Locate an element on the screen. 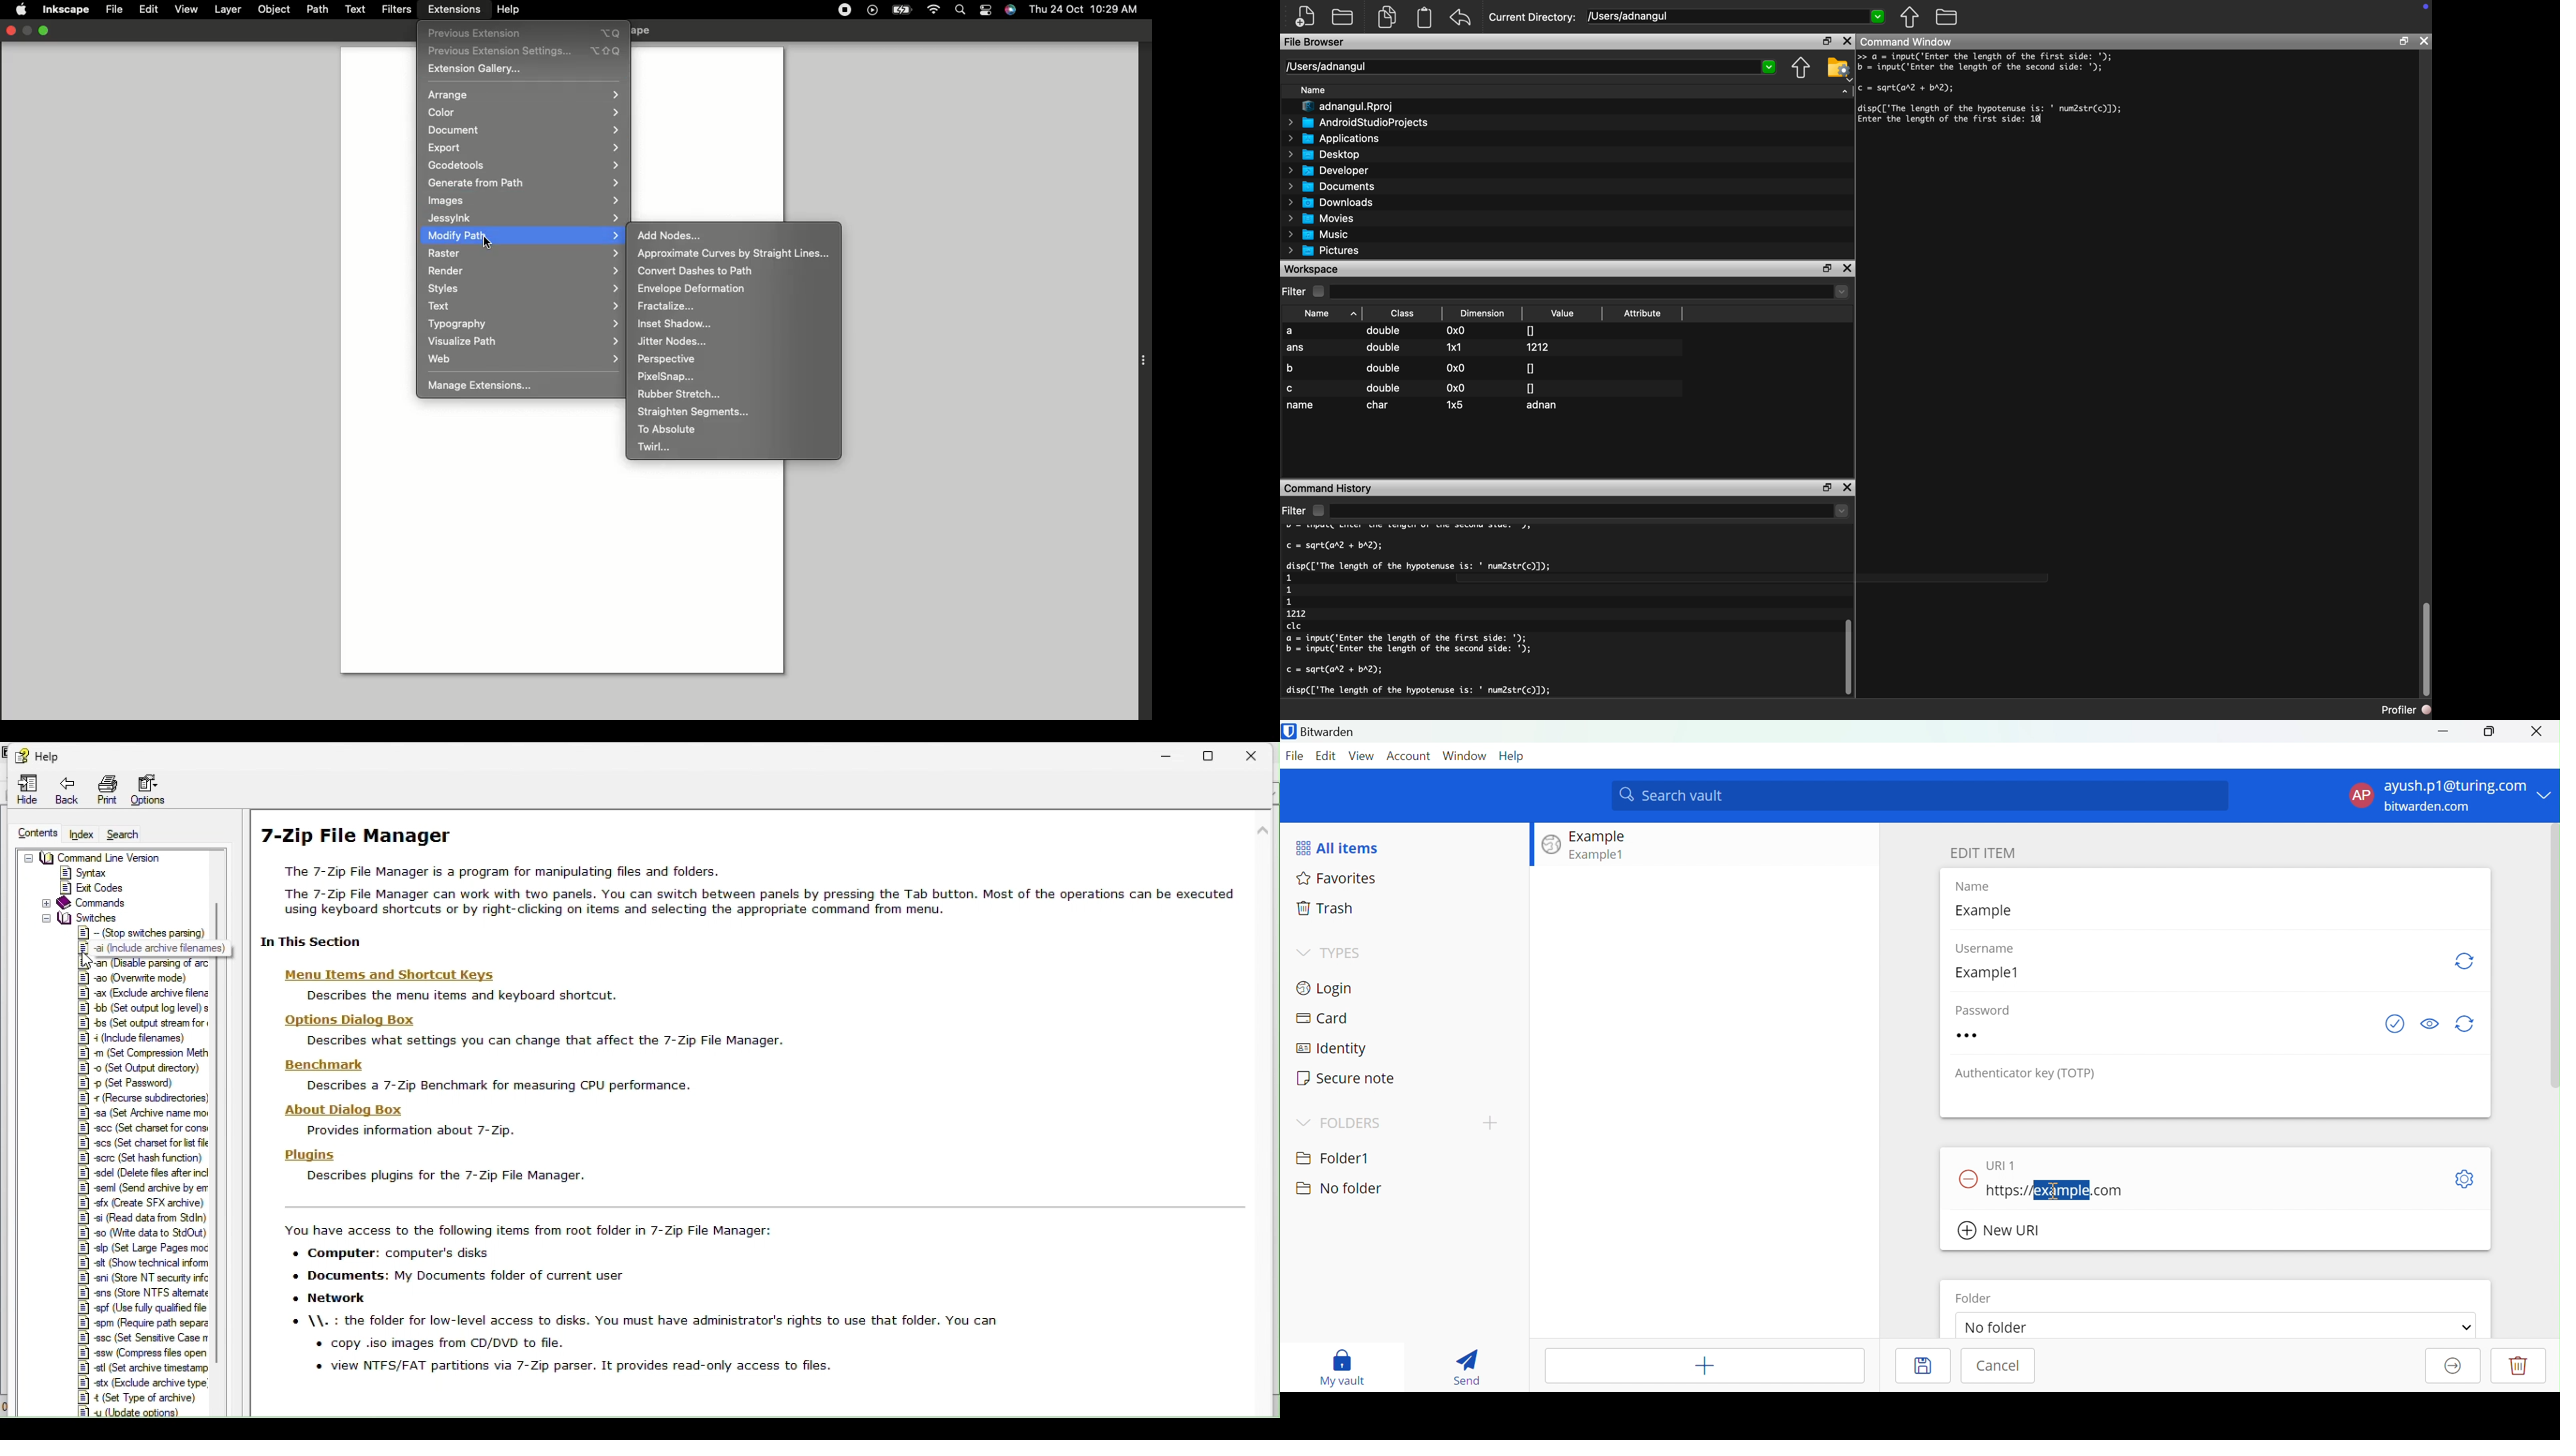 The image size is (2576, 1456). Toggle Options is located at coordinates (2465, 1180).